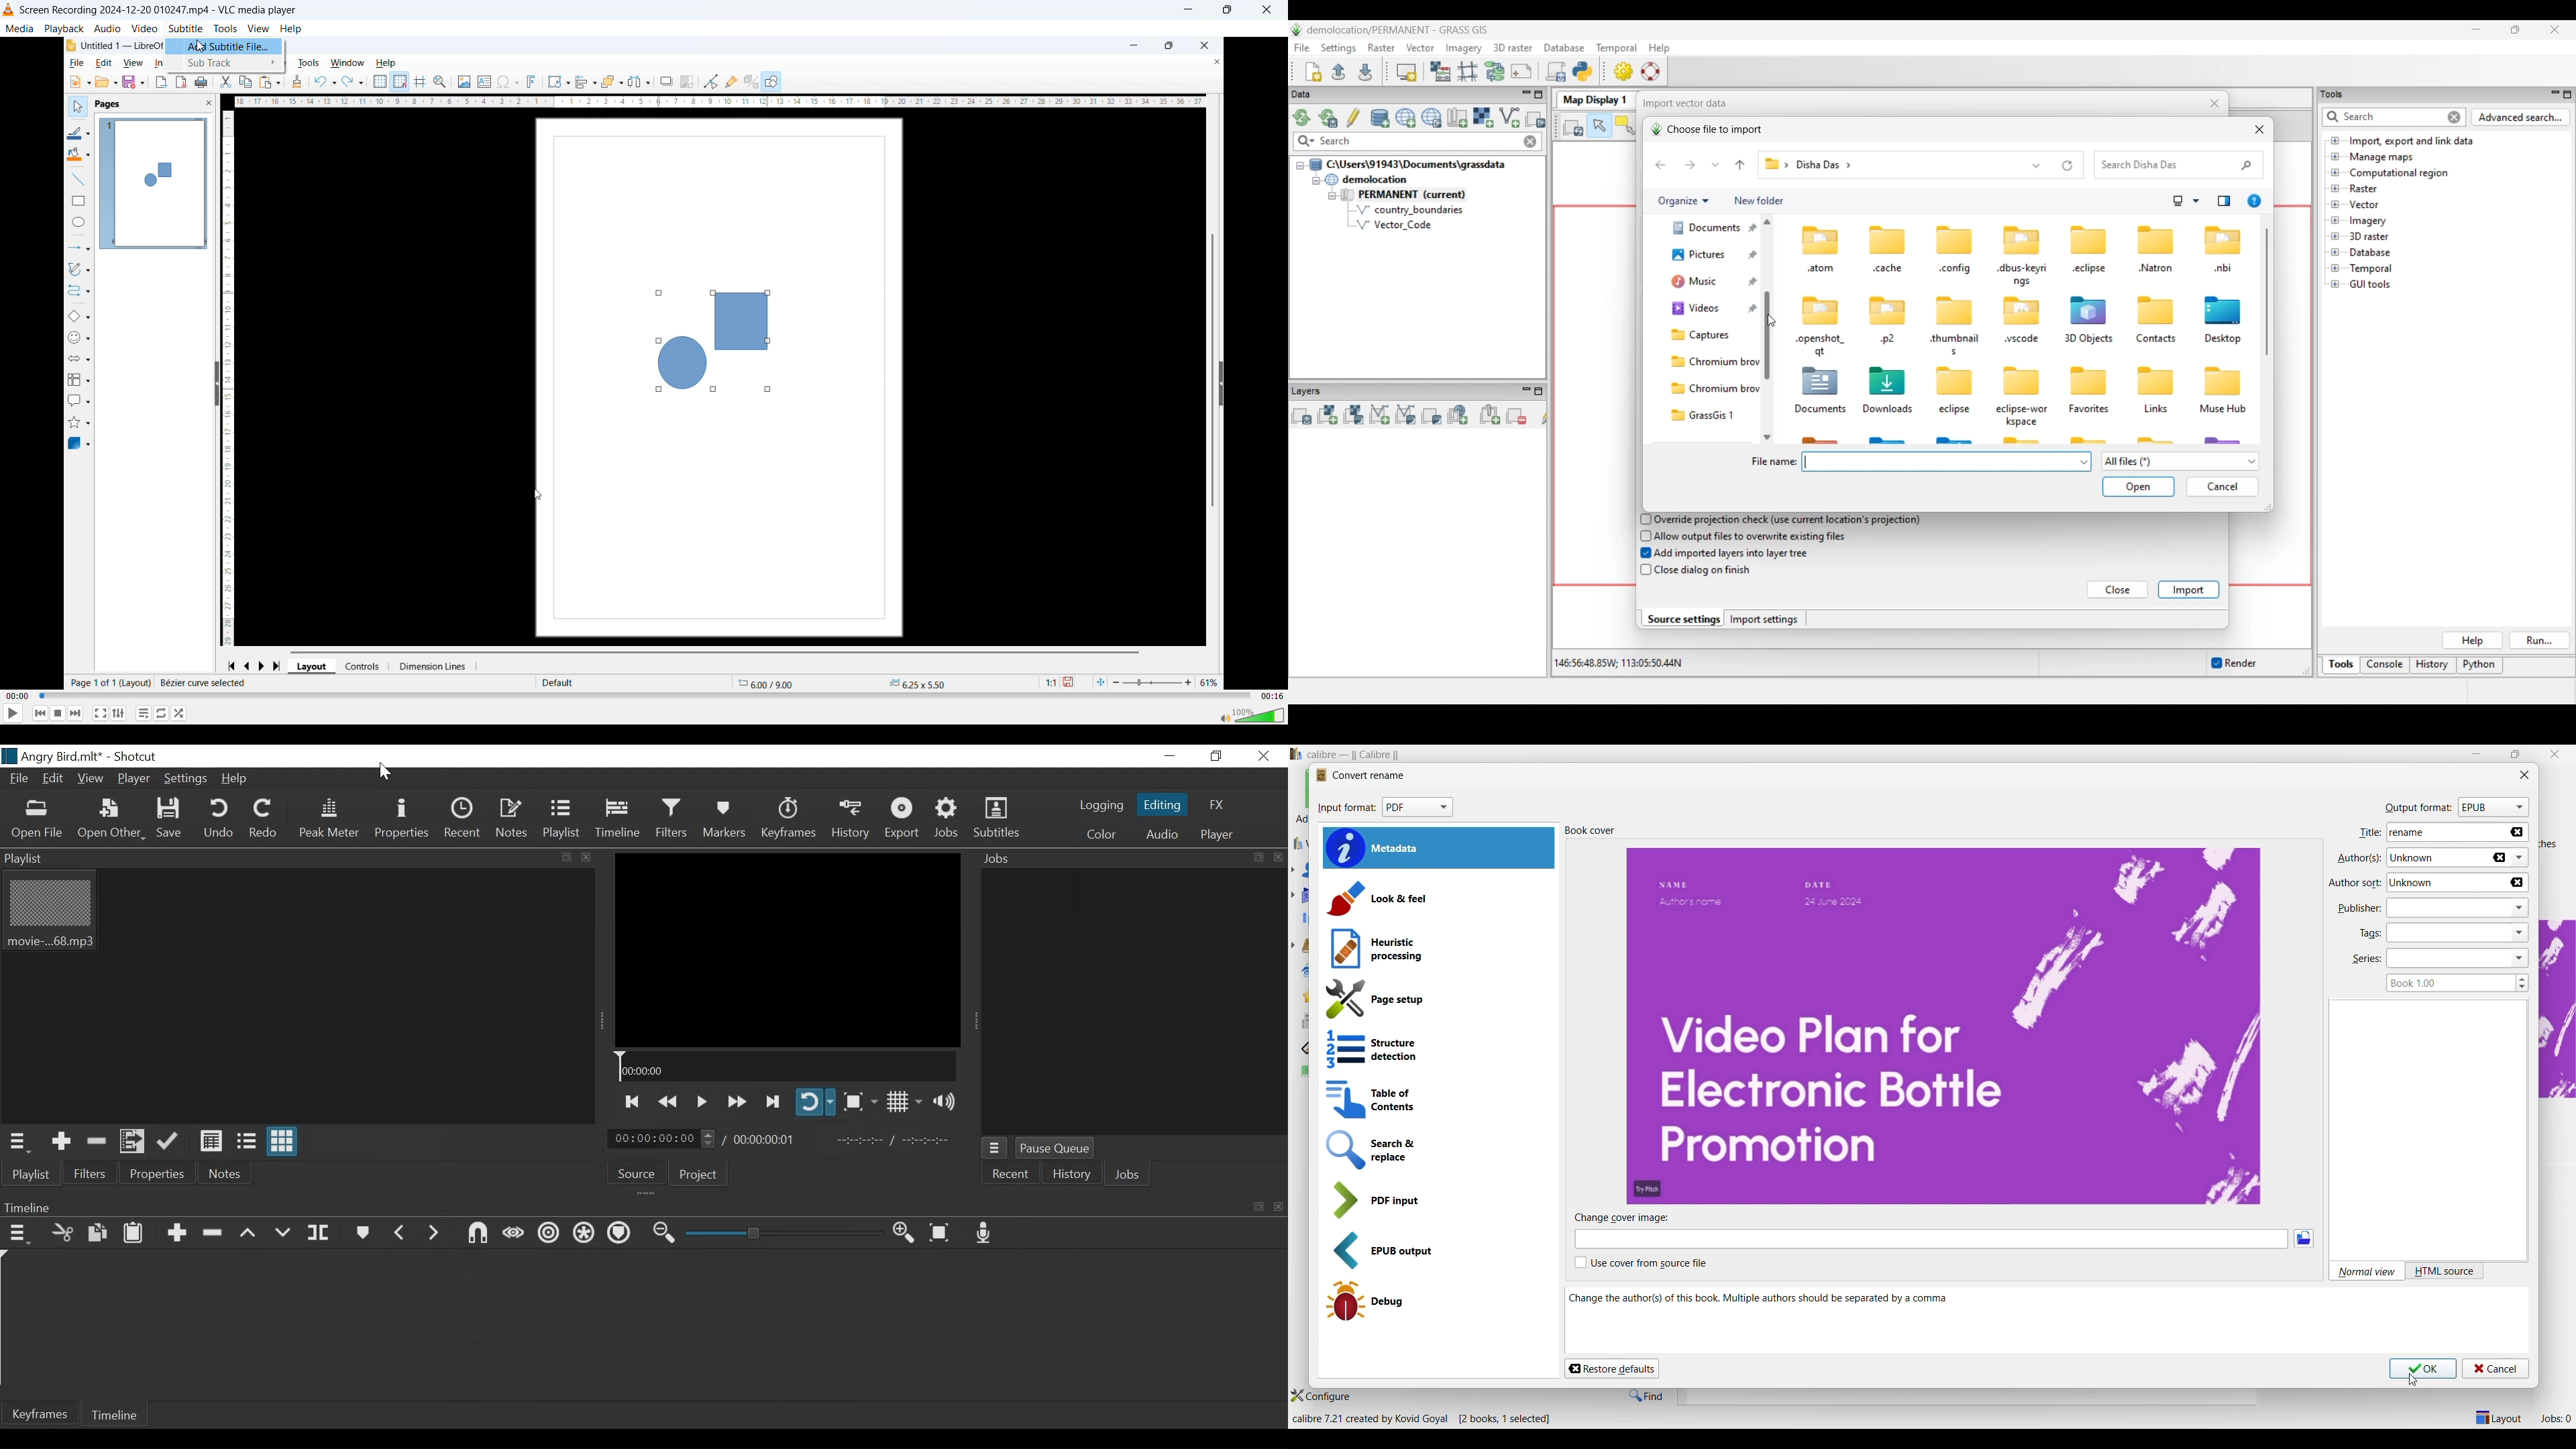 The height and width of the screenshot is (1456, 2576). Describe the element at coordinates (401, 82) in the screenshot. I see `snap to grid` at that location.